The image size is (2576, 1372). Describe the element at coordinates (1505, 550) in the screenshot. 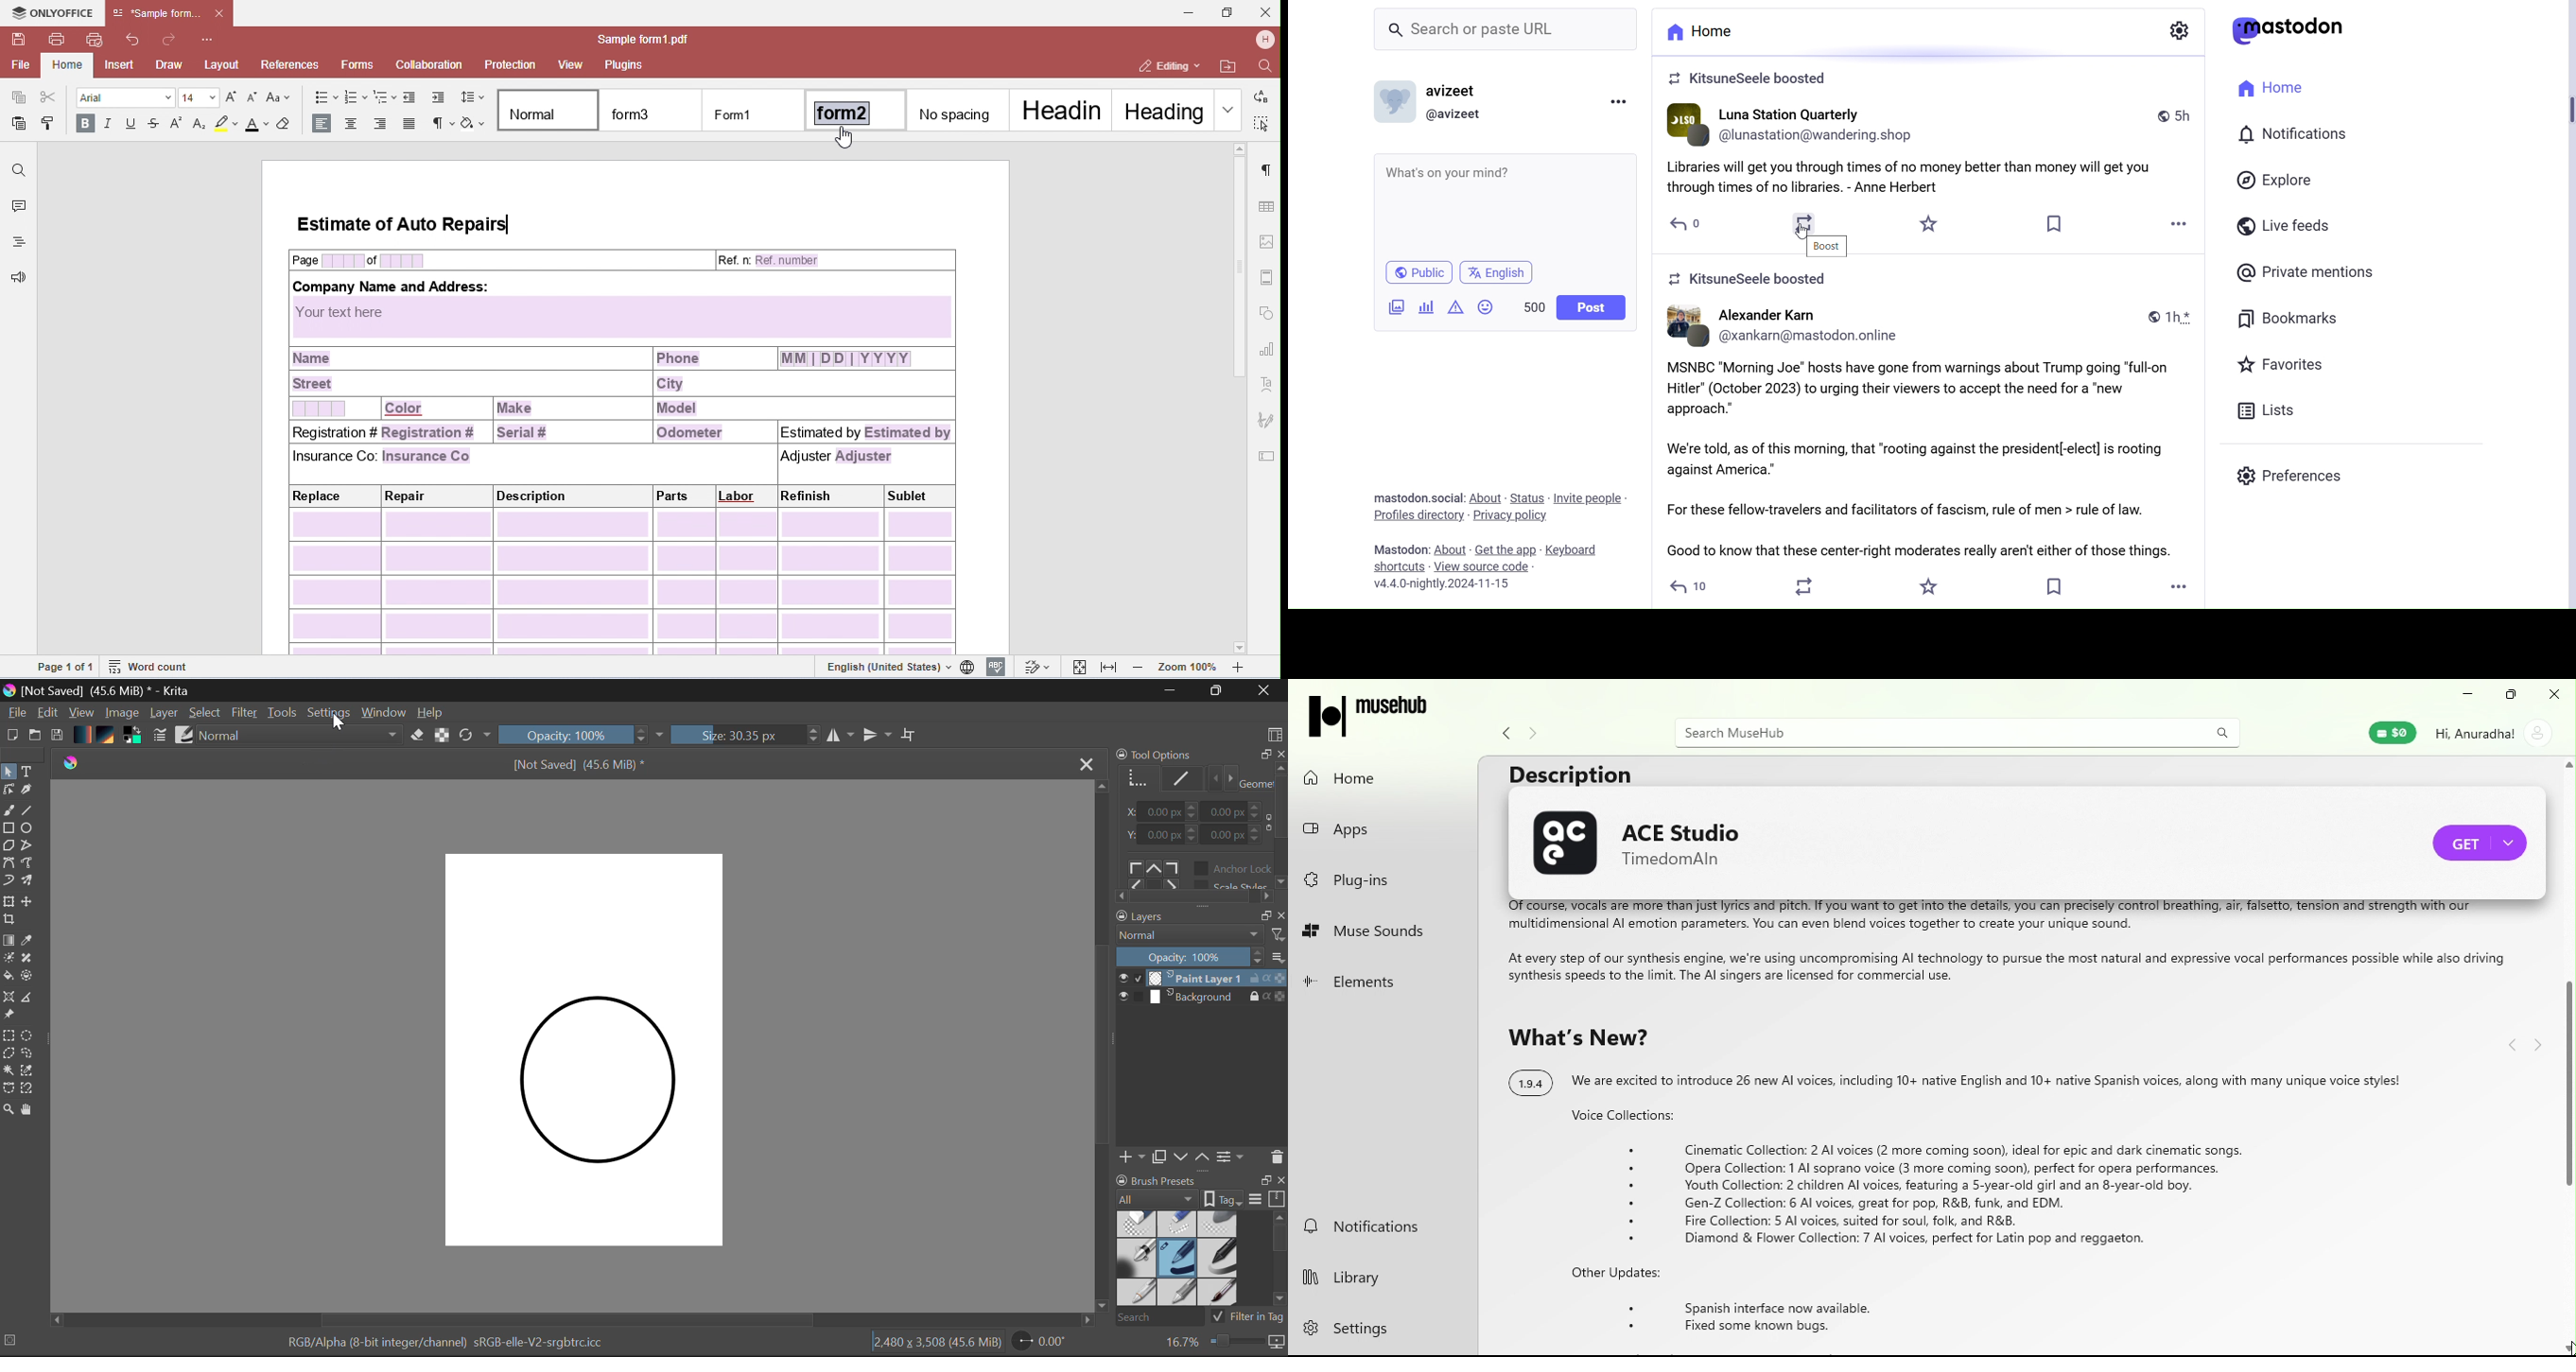

I see `Get the app` at that location.